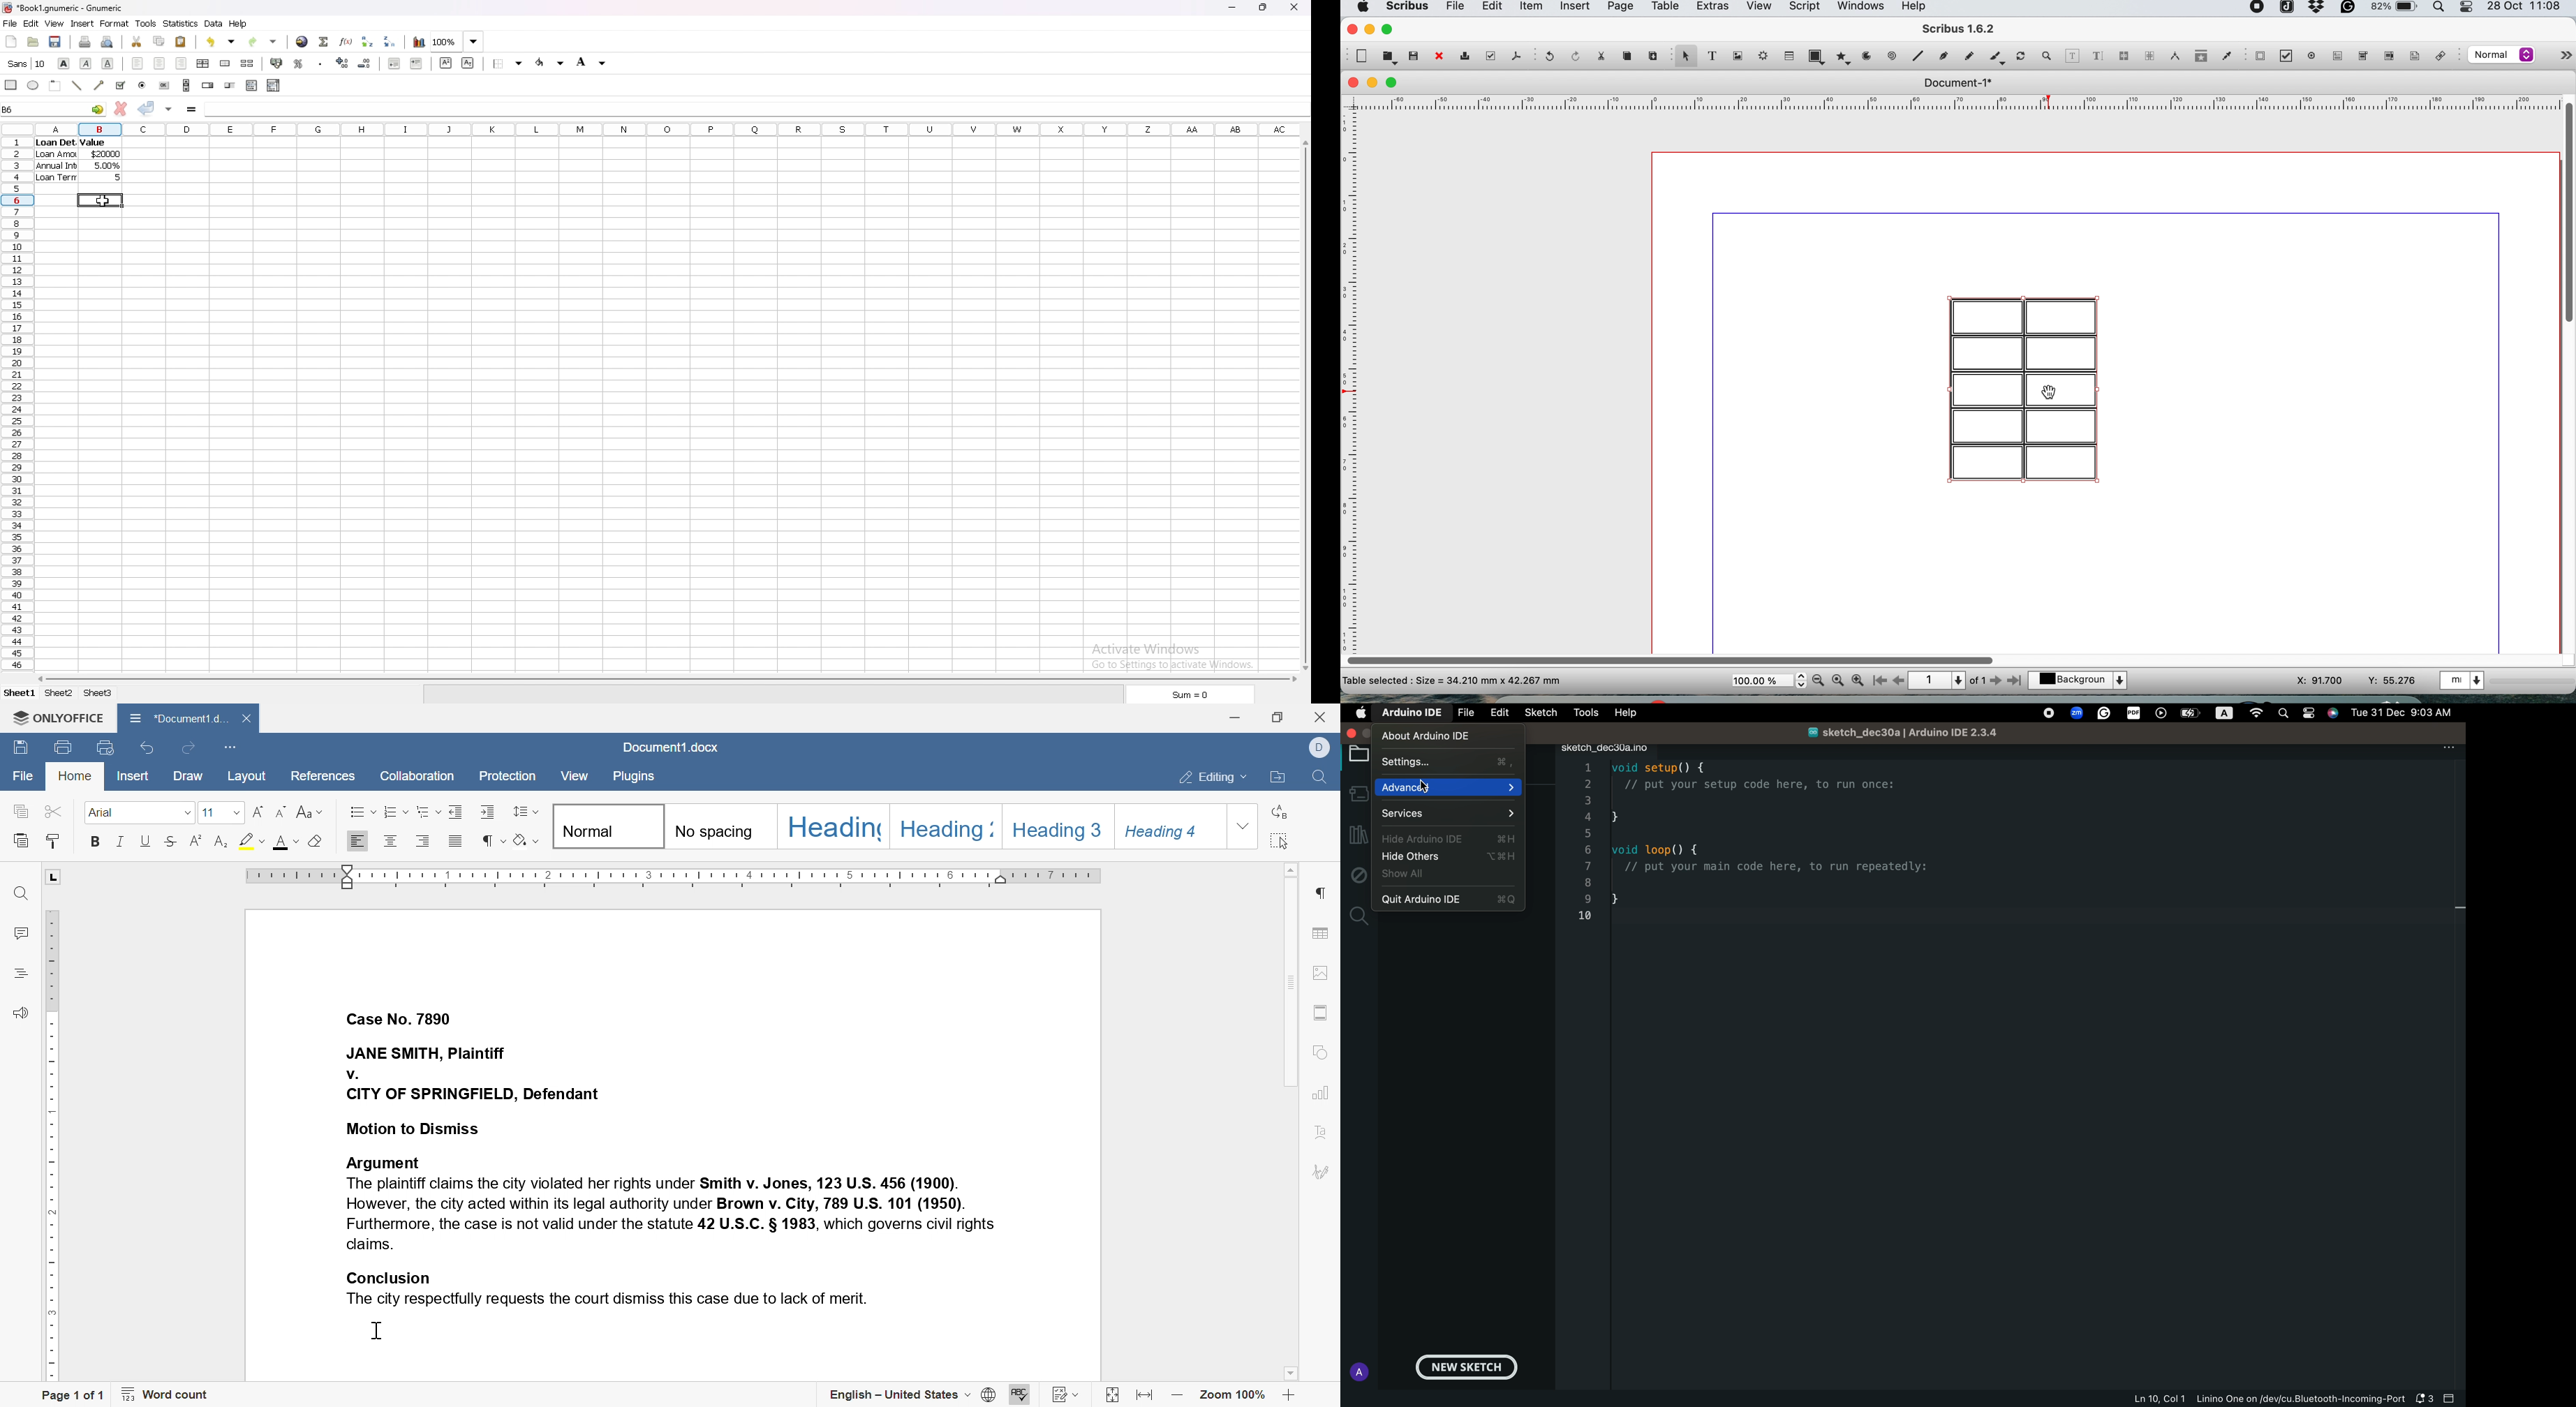 The image size is (2576, 1428). Describe the element at coordinates (2123, 57) in the screenshot. I see `link text frames` at that location.